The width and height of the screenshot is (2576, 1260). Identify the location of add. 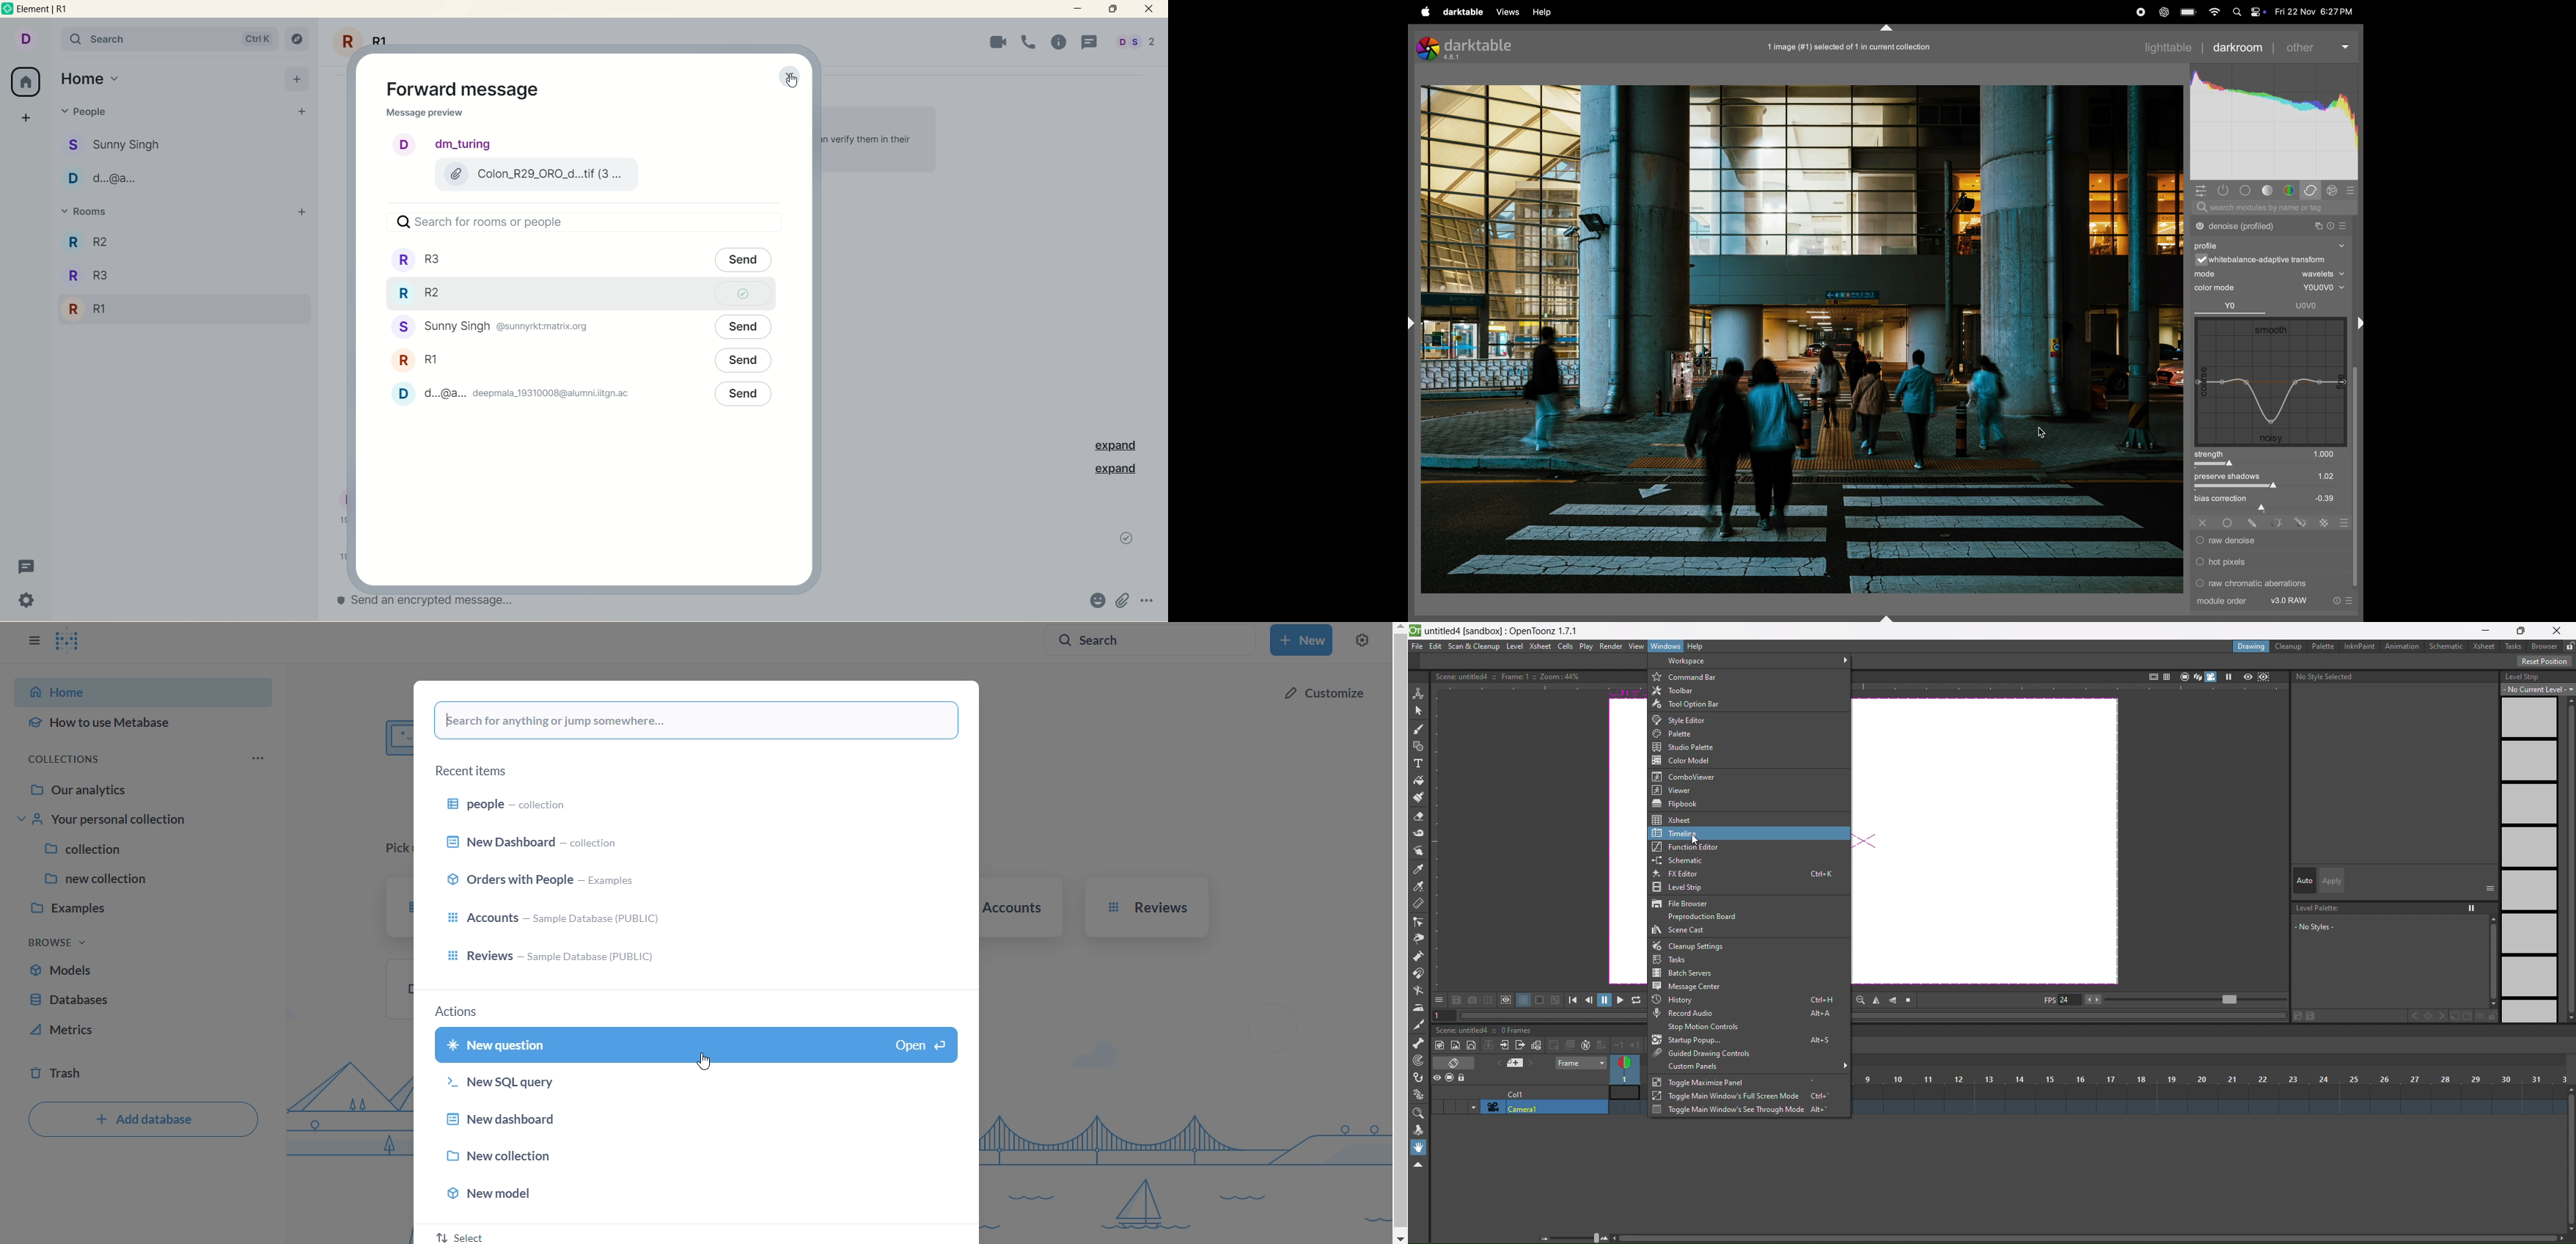
(297, 78).